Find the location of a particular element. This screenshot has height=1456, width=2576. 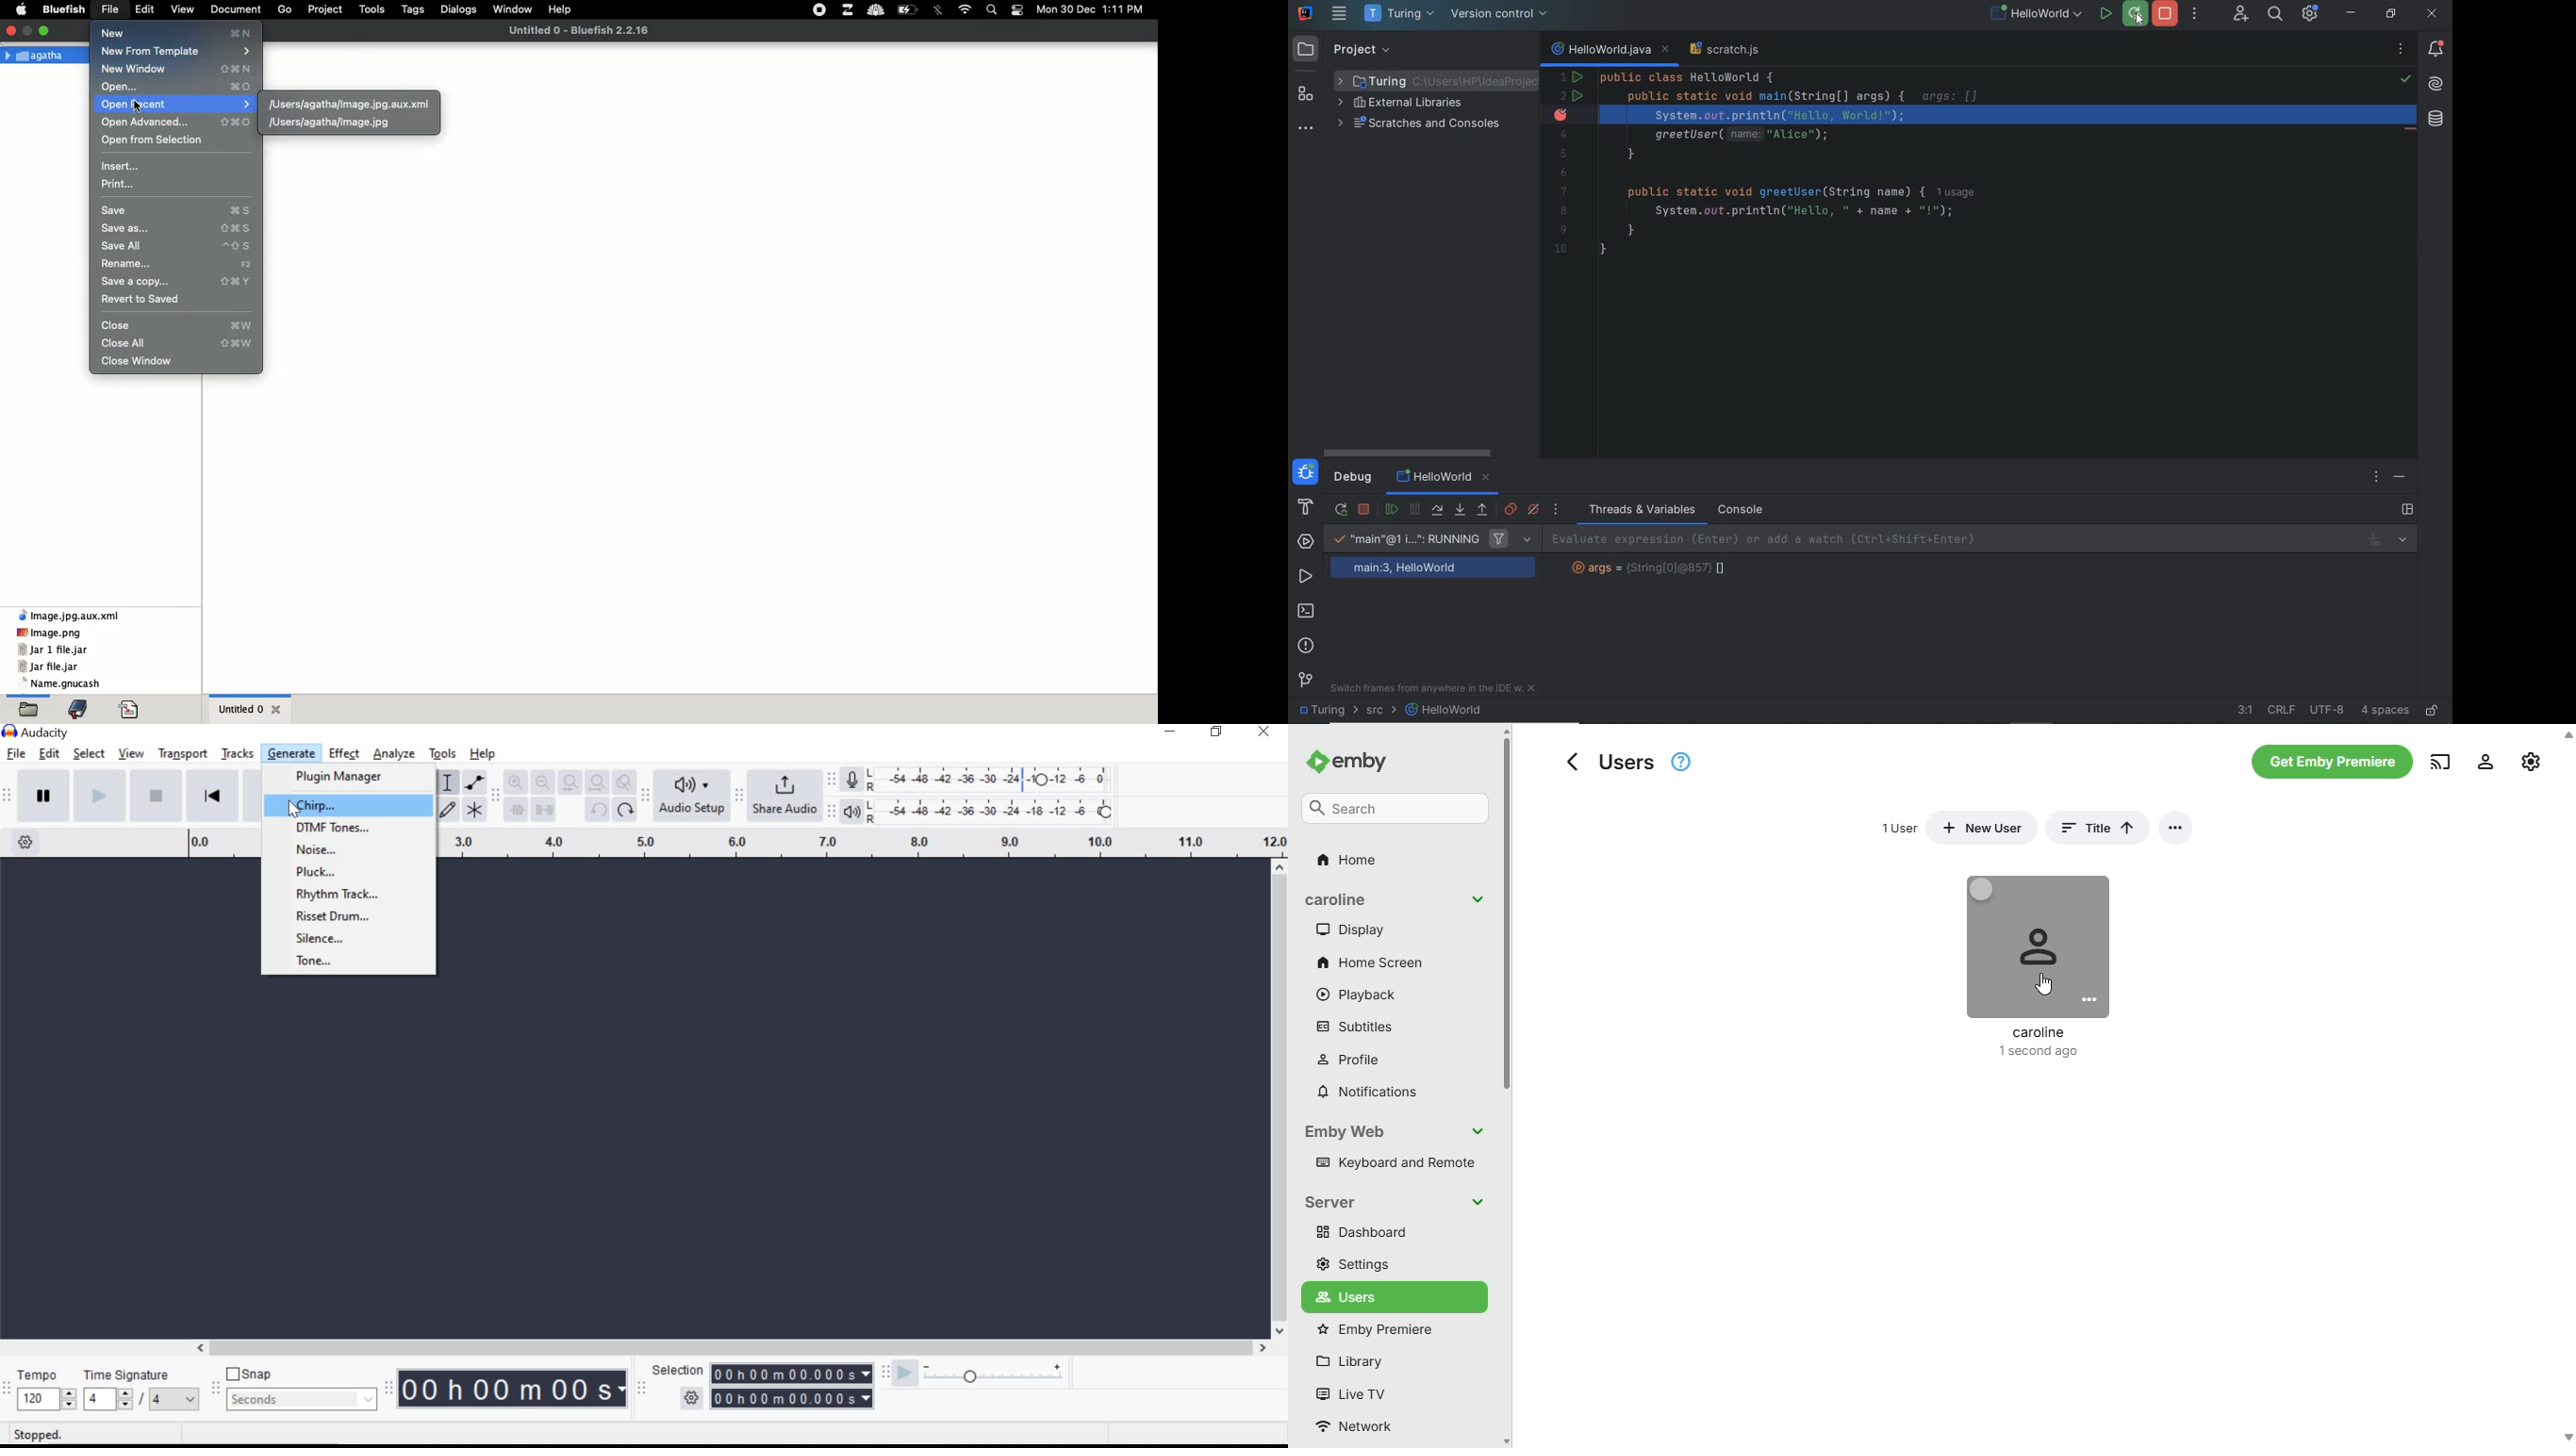

dialogs is located at coordinates (459, 9).